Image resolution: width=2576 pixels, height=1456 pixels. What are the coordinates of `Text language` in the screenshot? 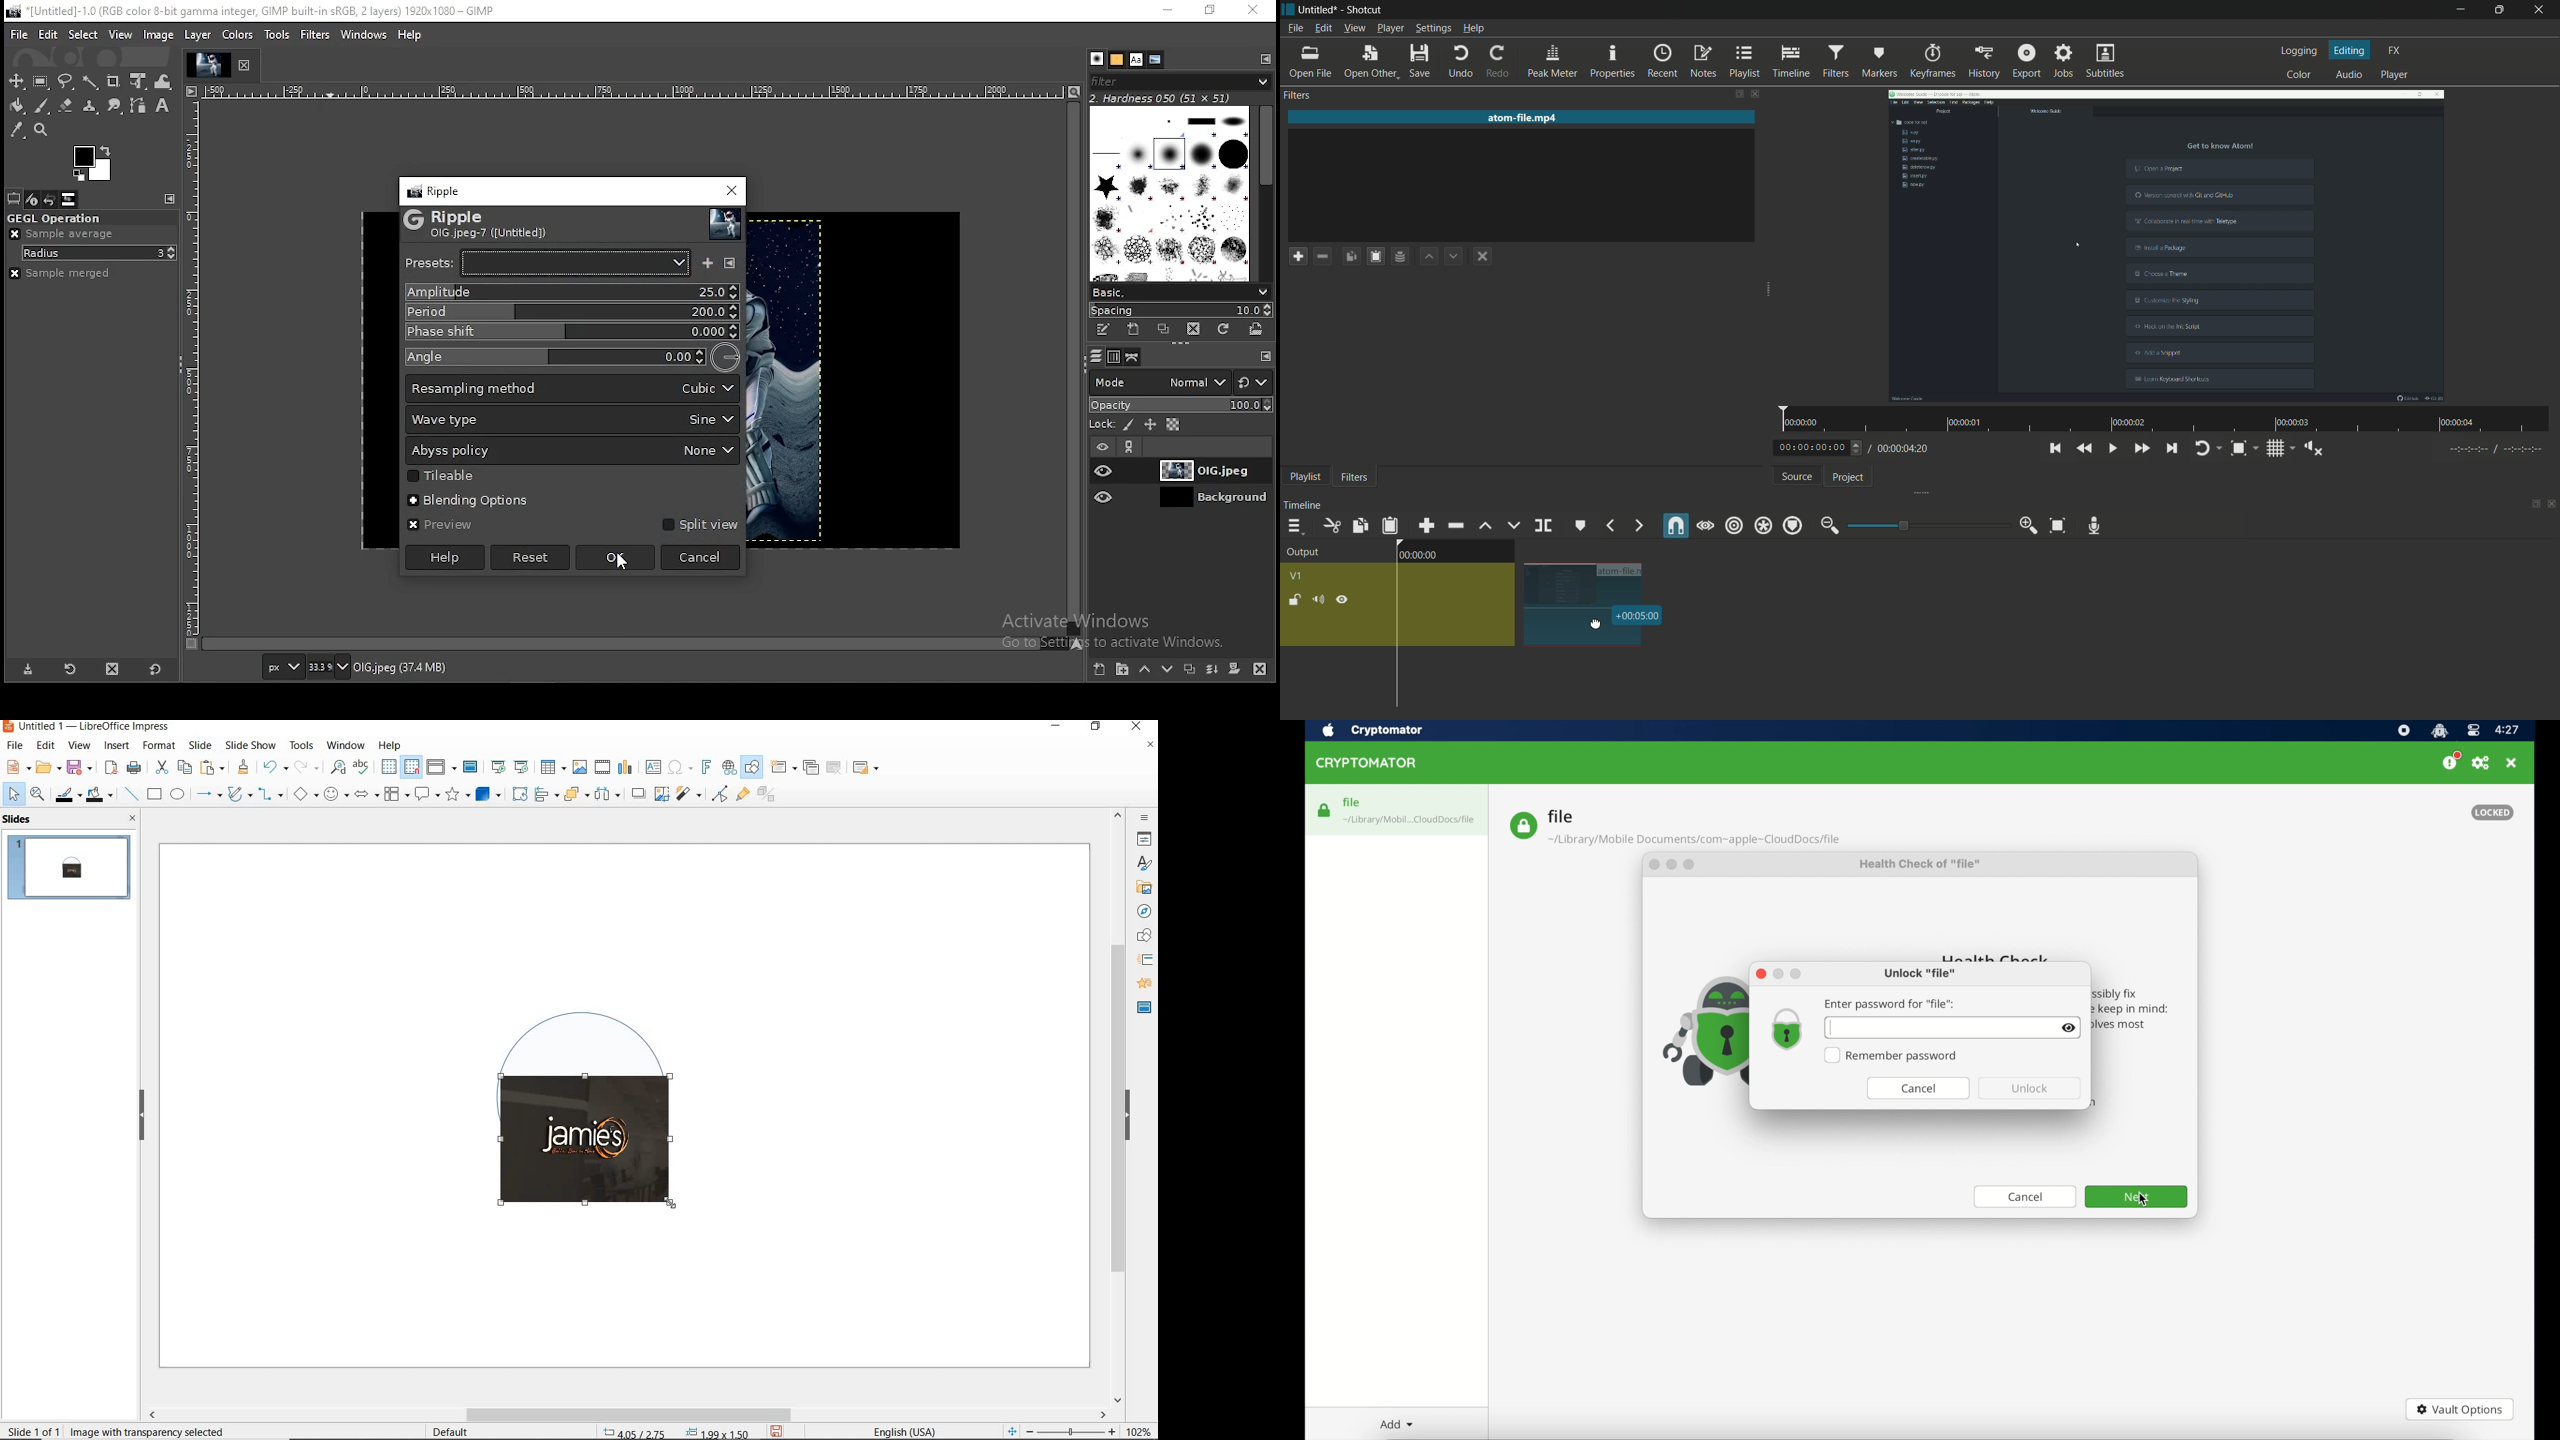 It's located at (903, 1430).